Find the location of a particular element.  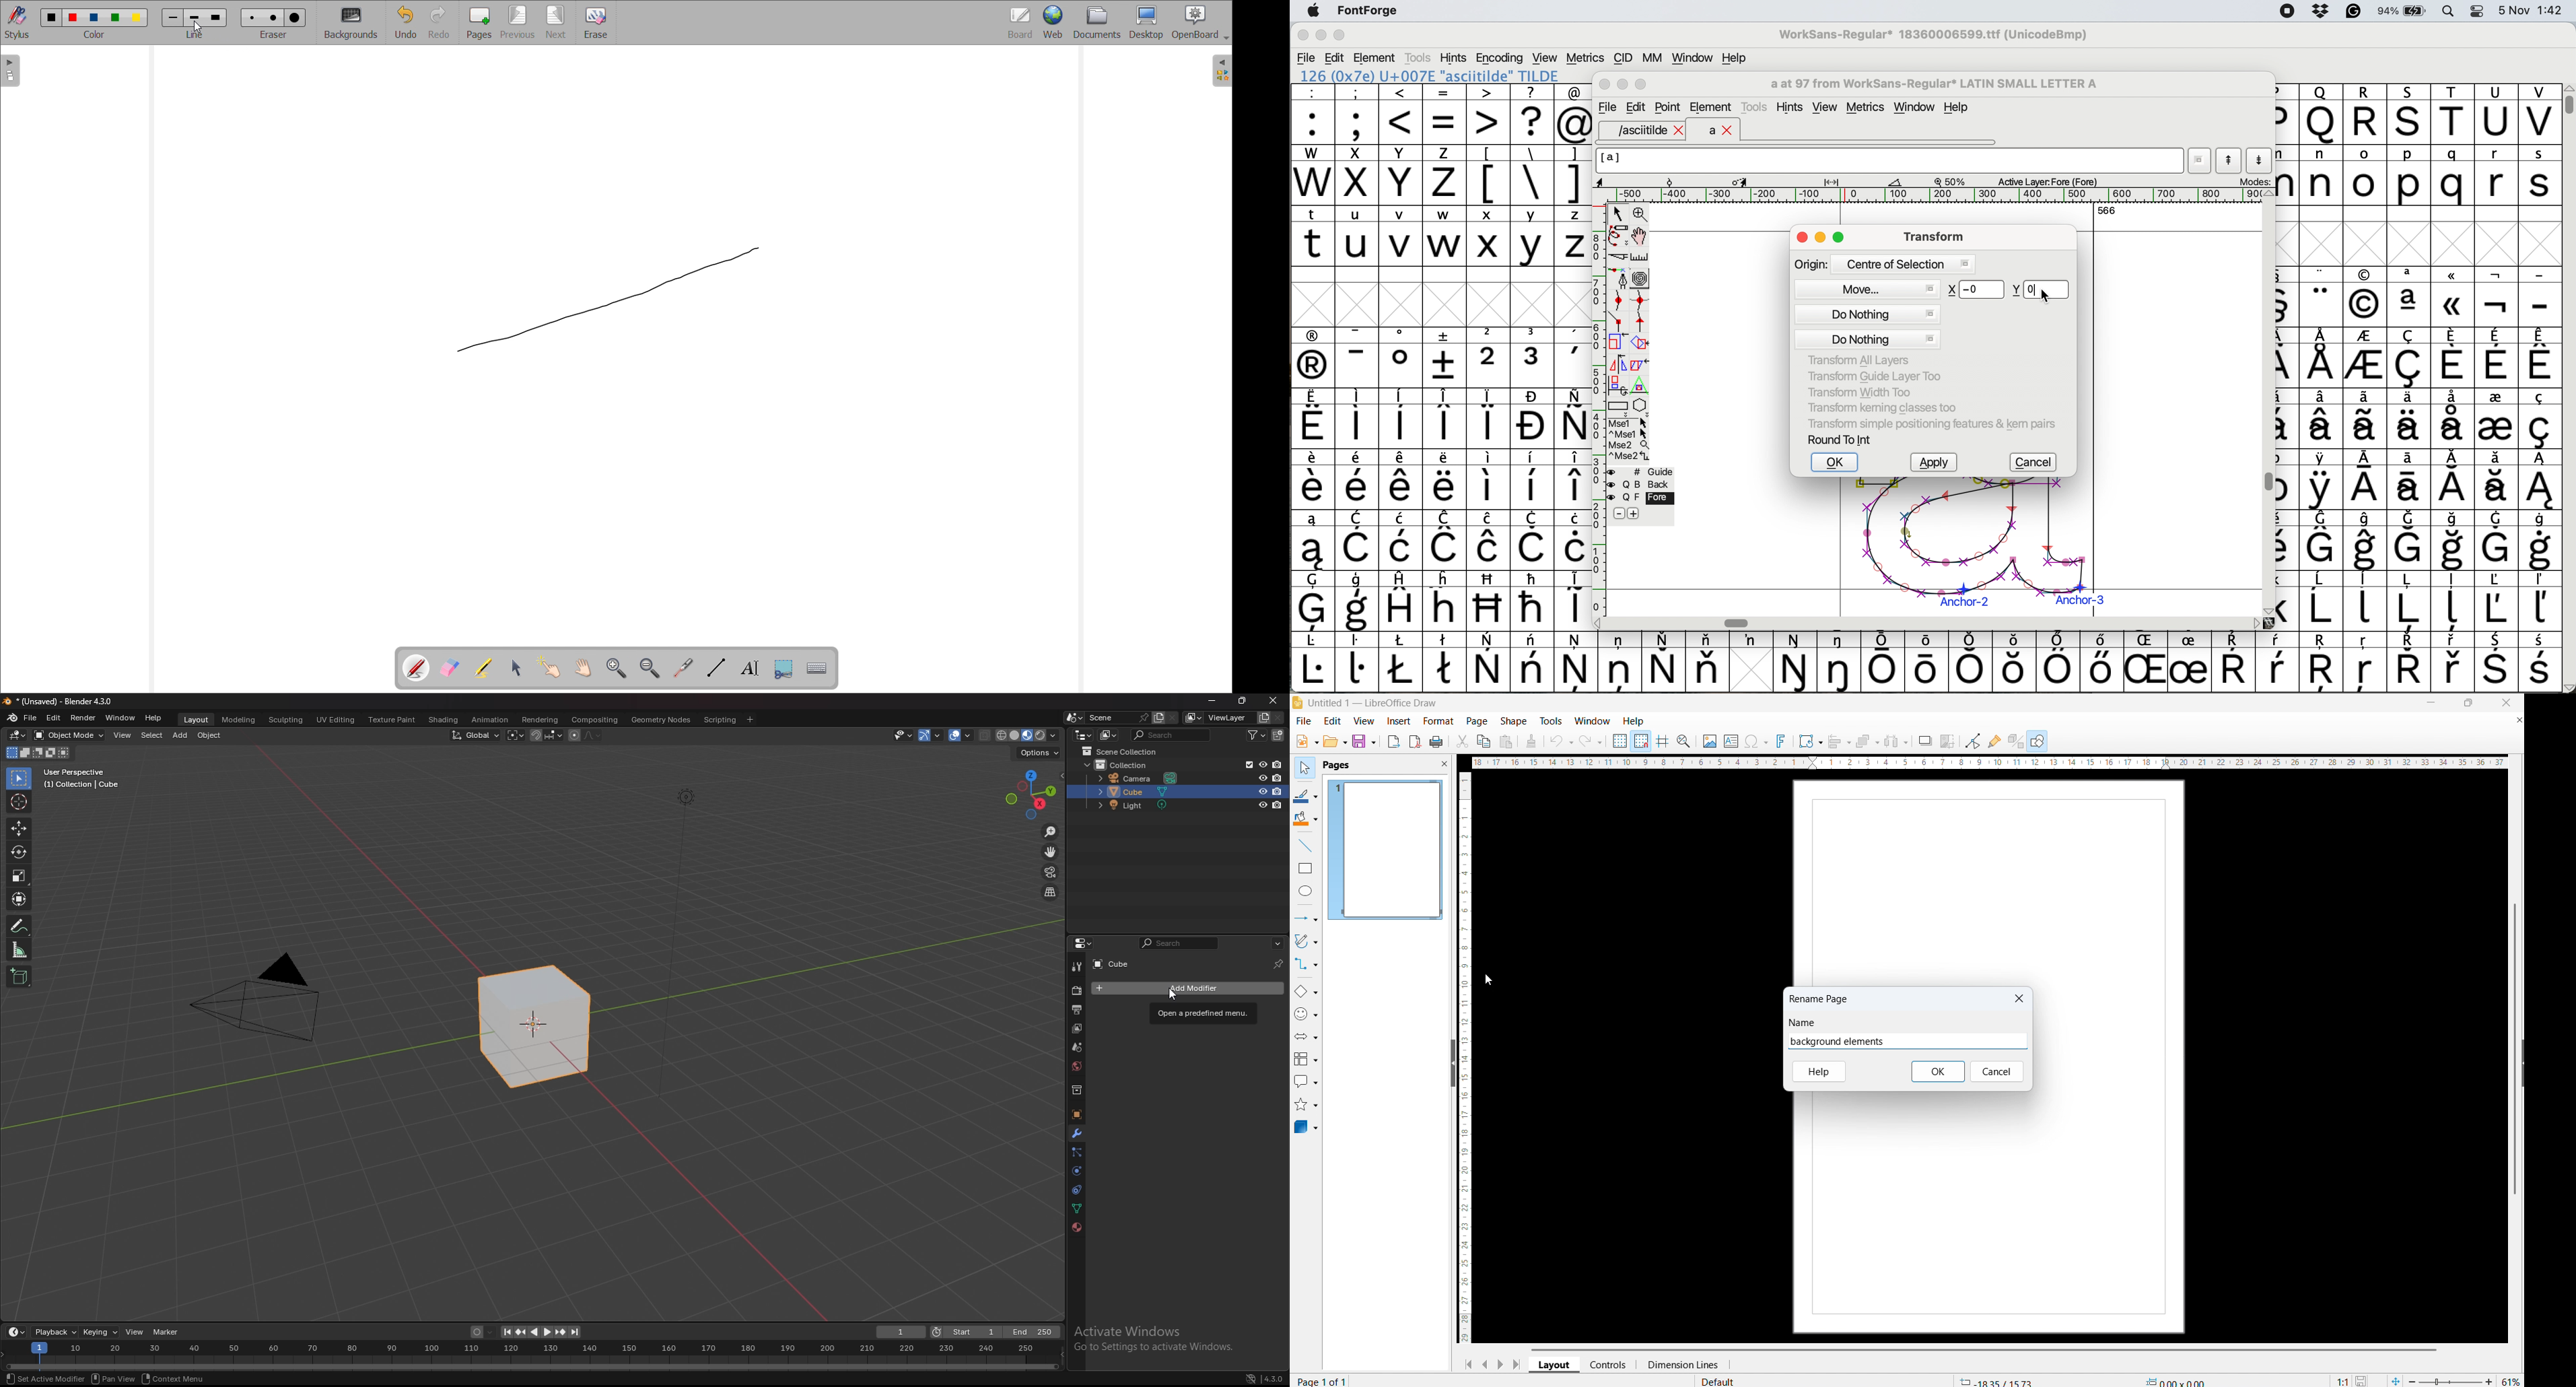

 is located at coordinates (1490, 601).